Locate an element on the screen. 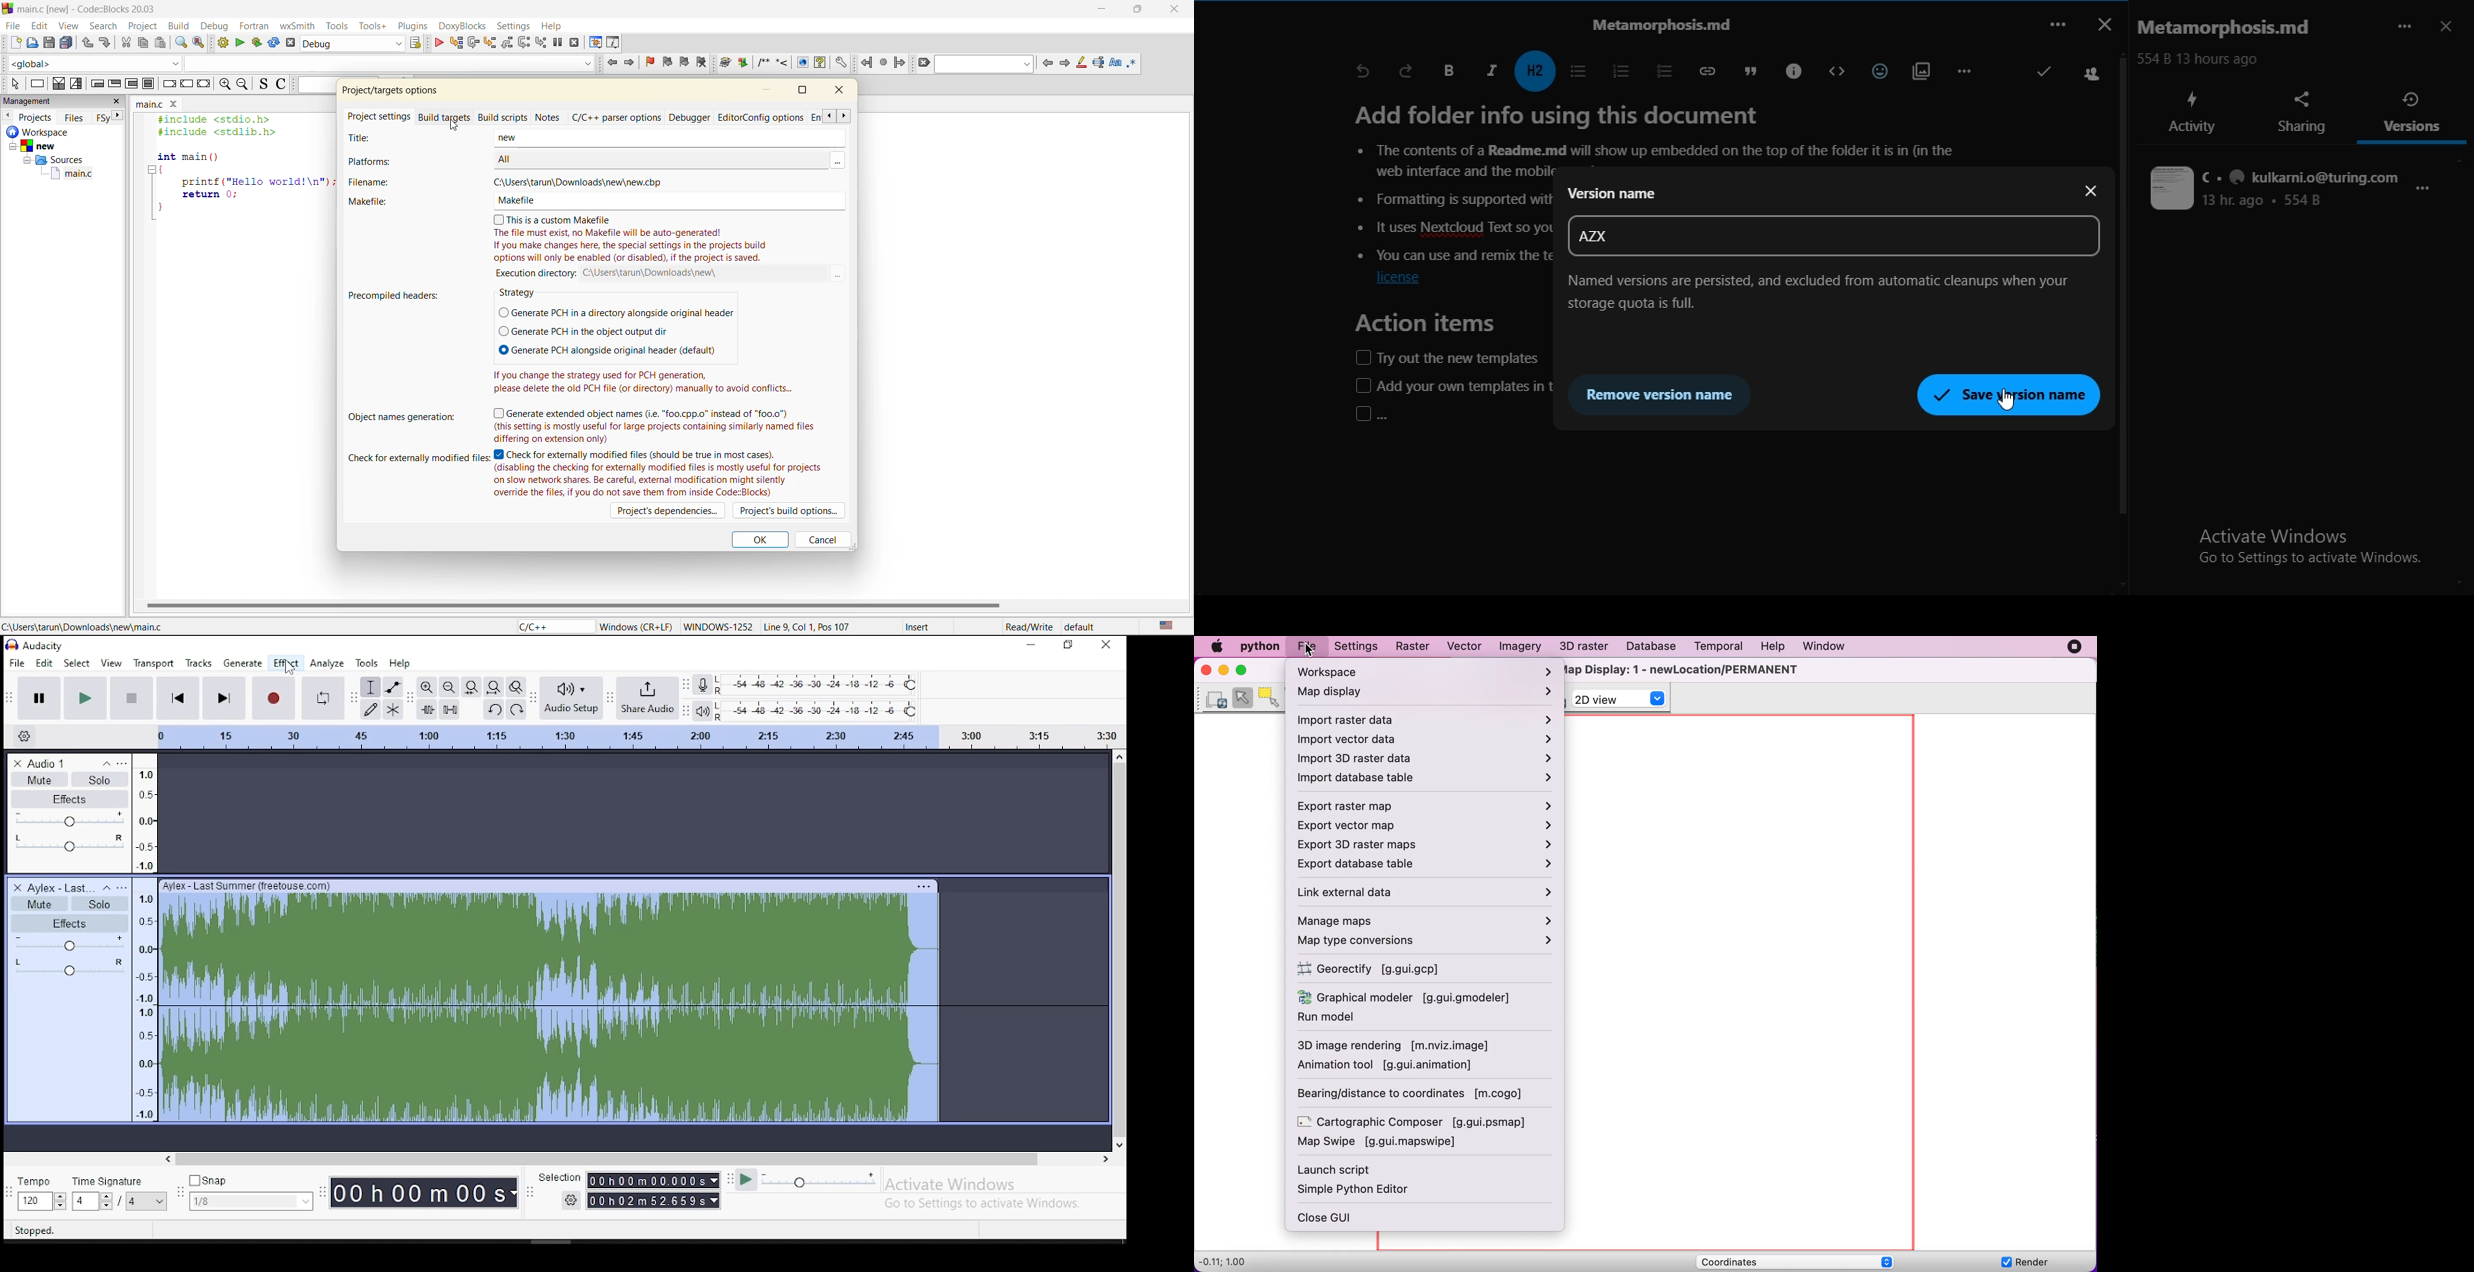  audio  is located at coordinates (52, 763).